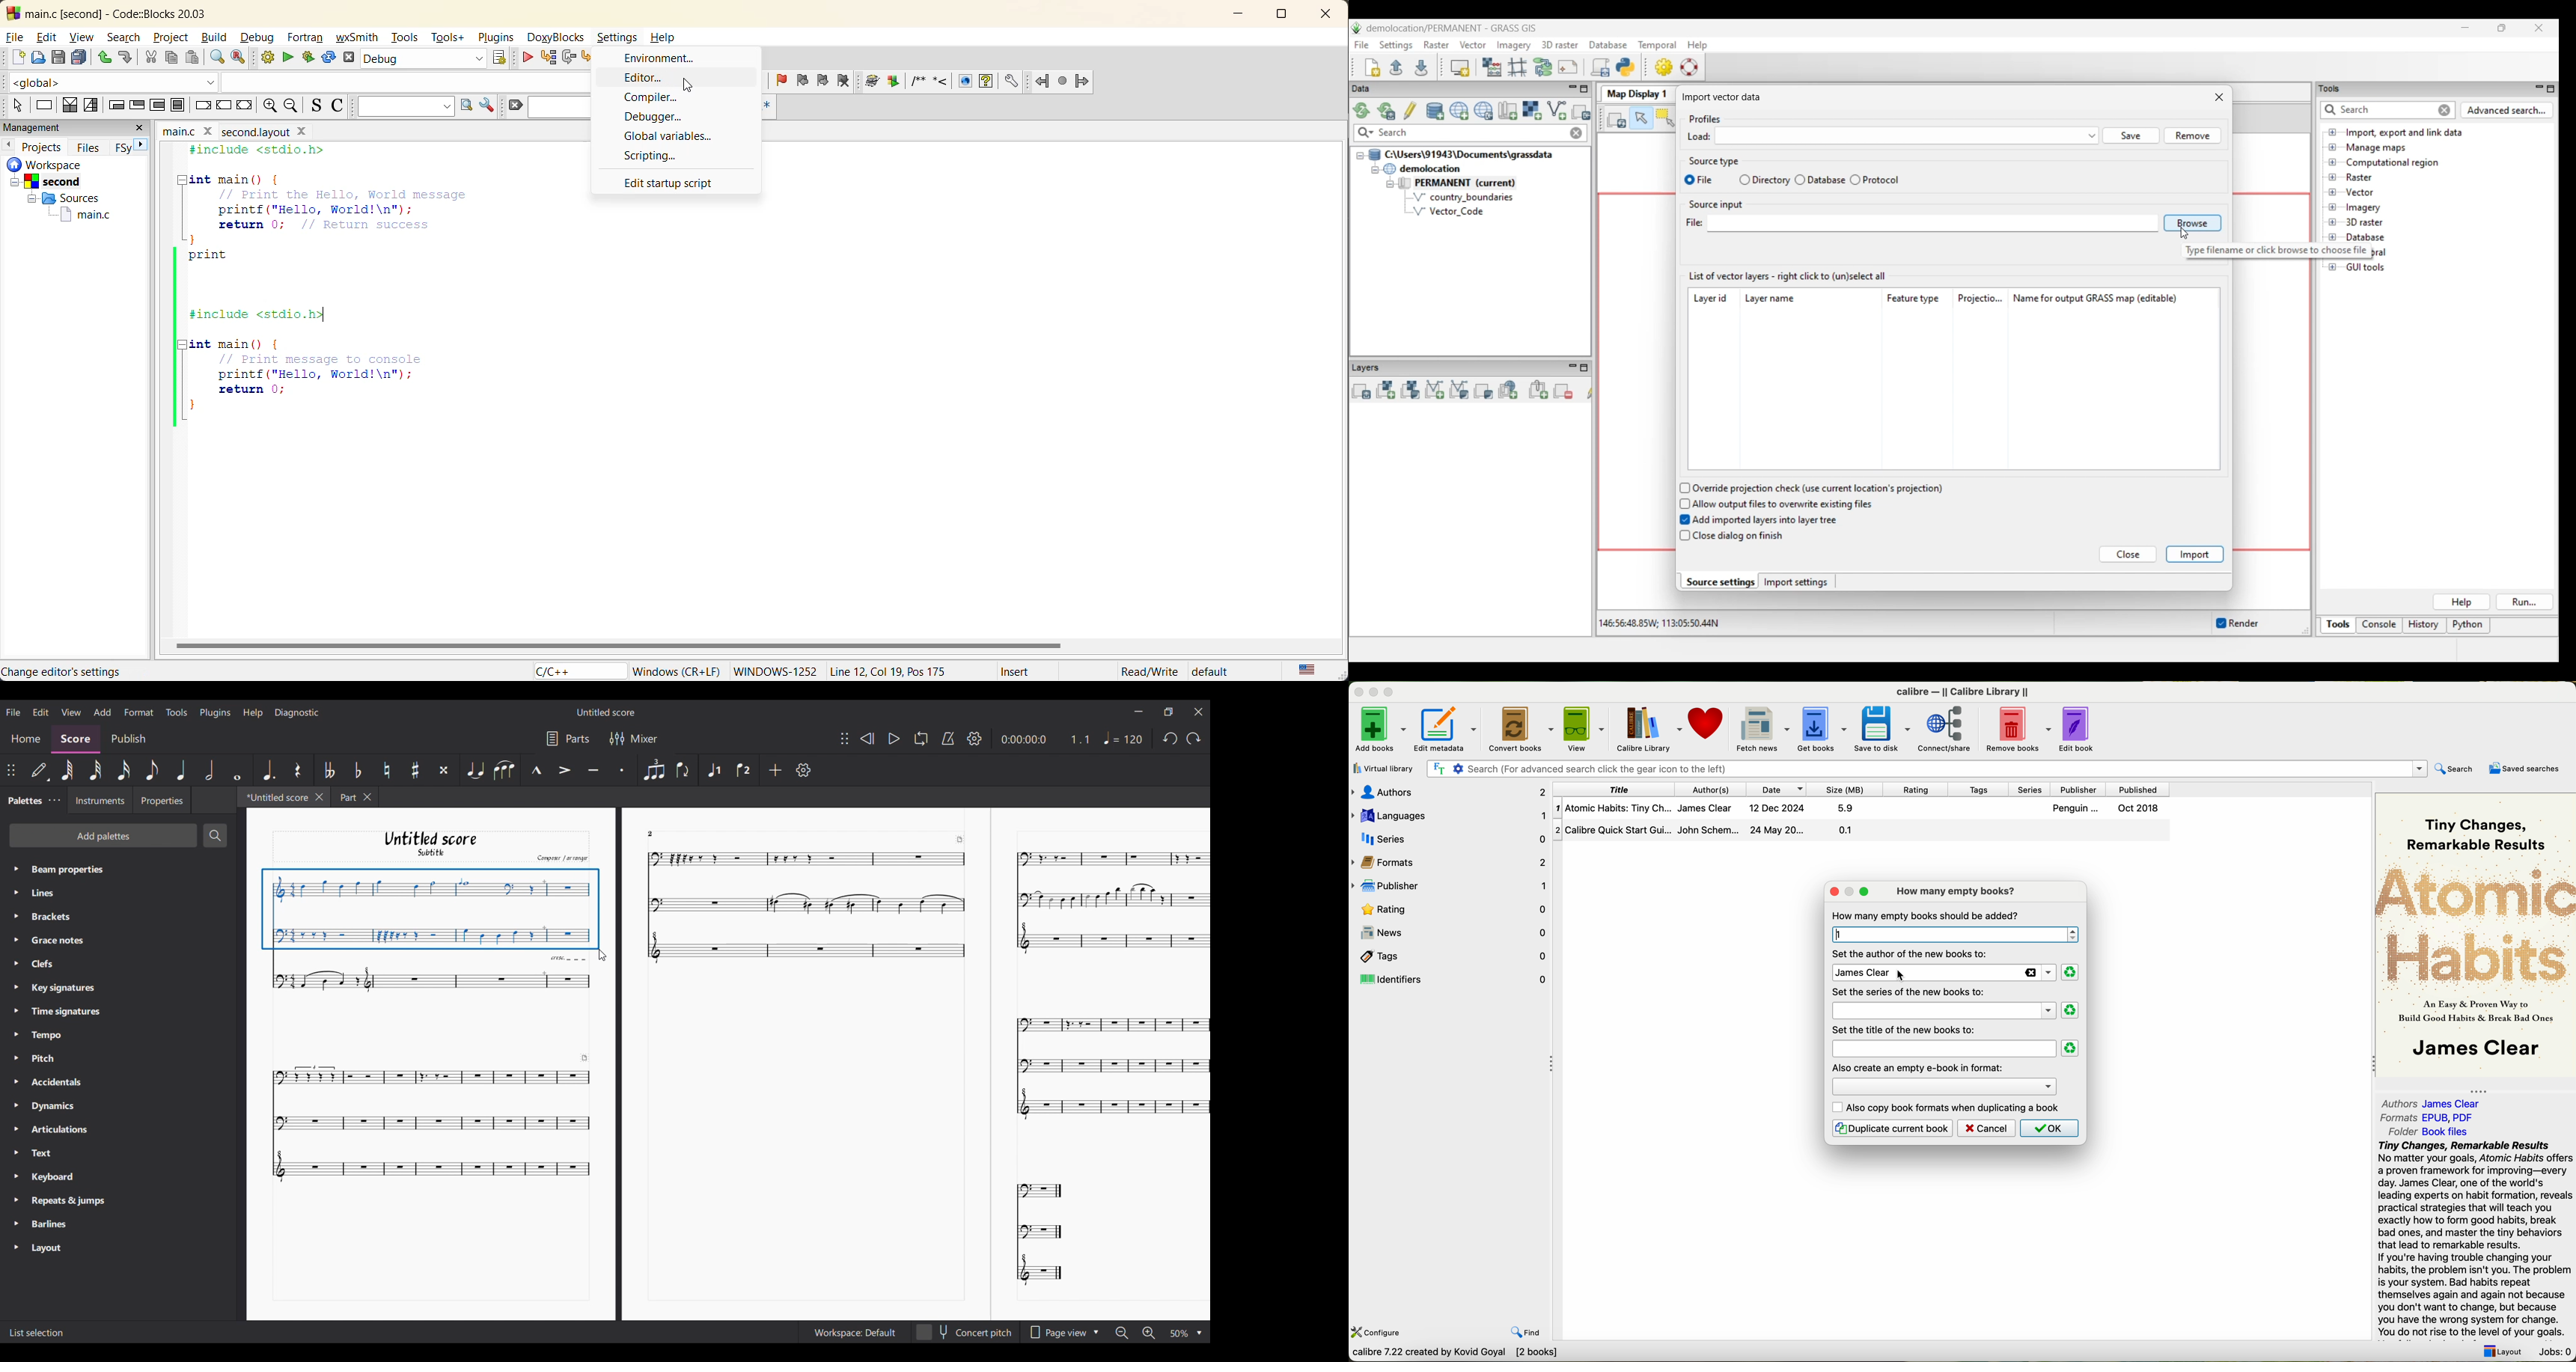 This screenshot has height=1372, width=2576. What do you see at coordinates (59, 1153) in the screenshot?
I see `Text` at bounding box center [59, 1153].